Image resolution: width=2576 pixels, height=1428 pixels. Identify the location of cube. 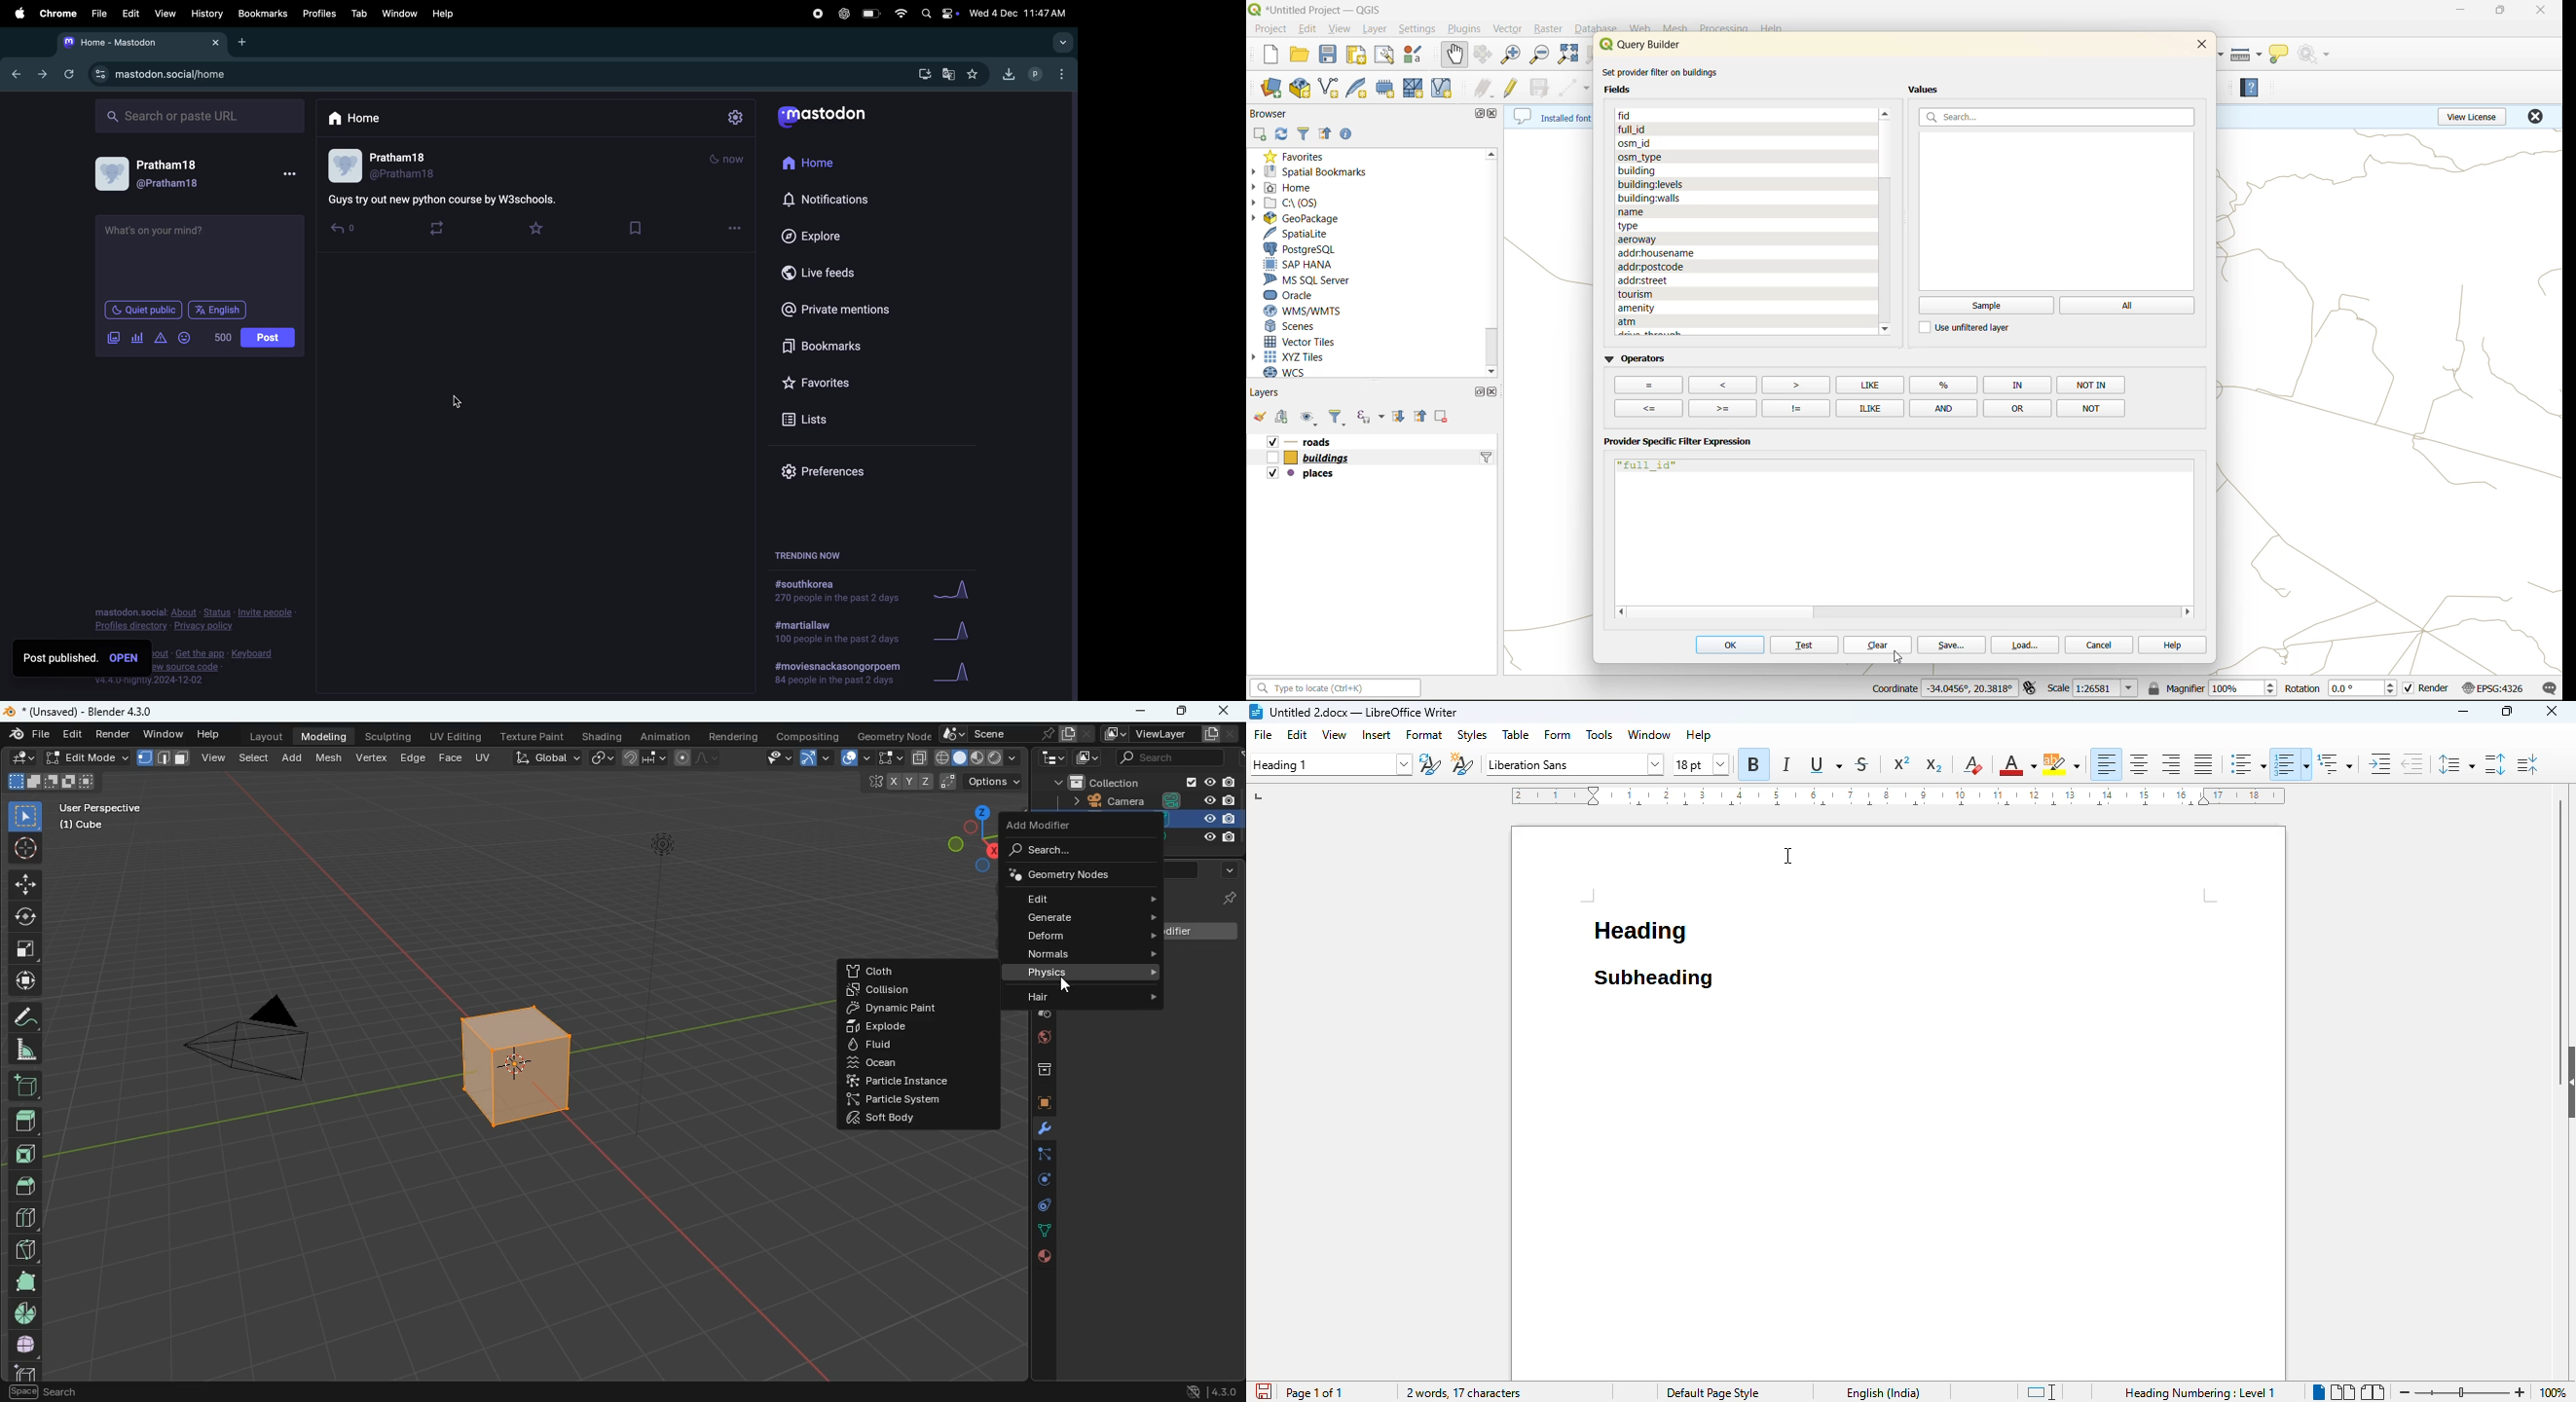
(1036, 1104).